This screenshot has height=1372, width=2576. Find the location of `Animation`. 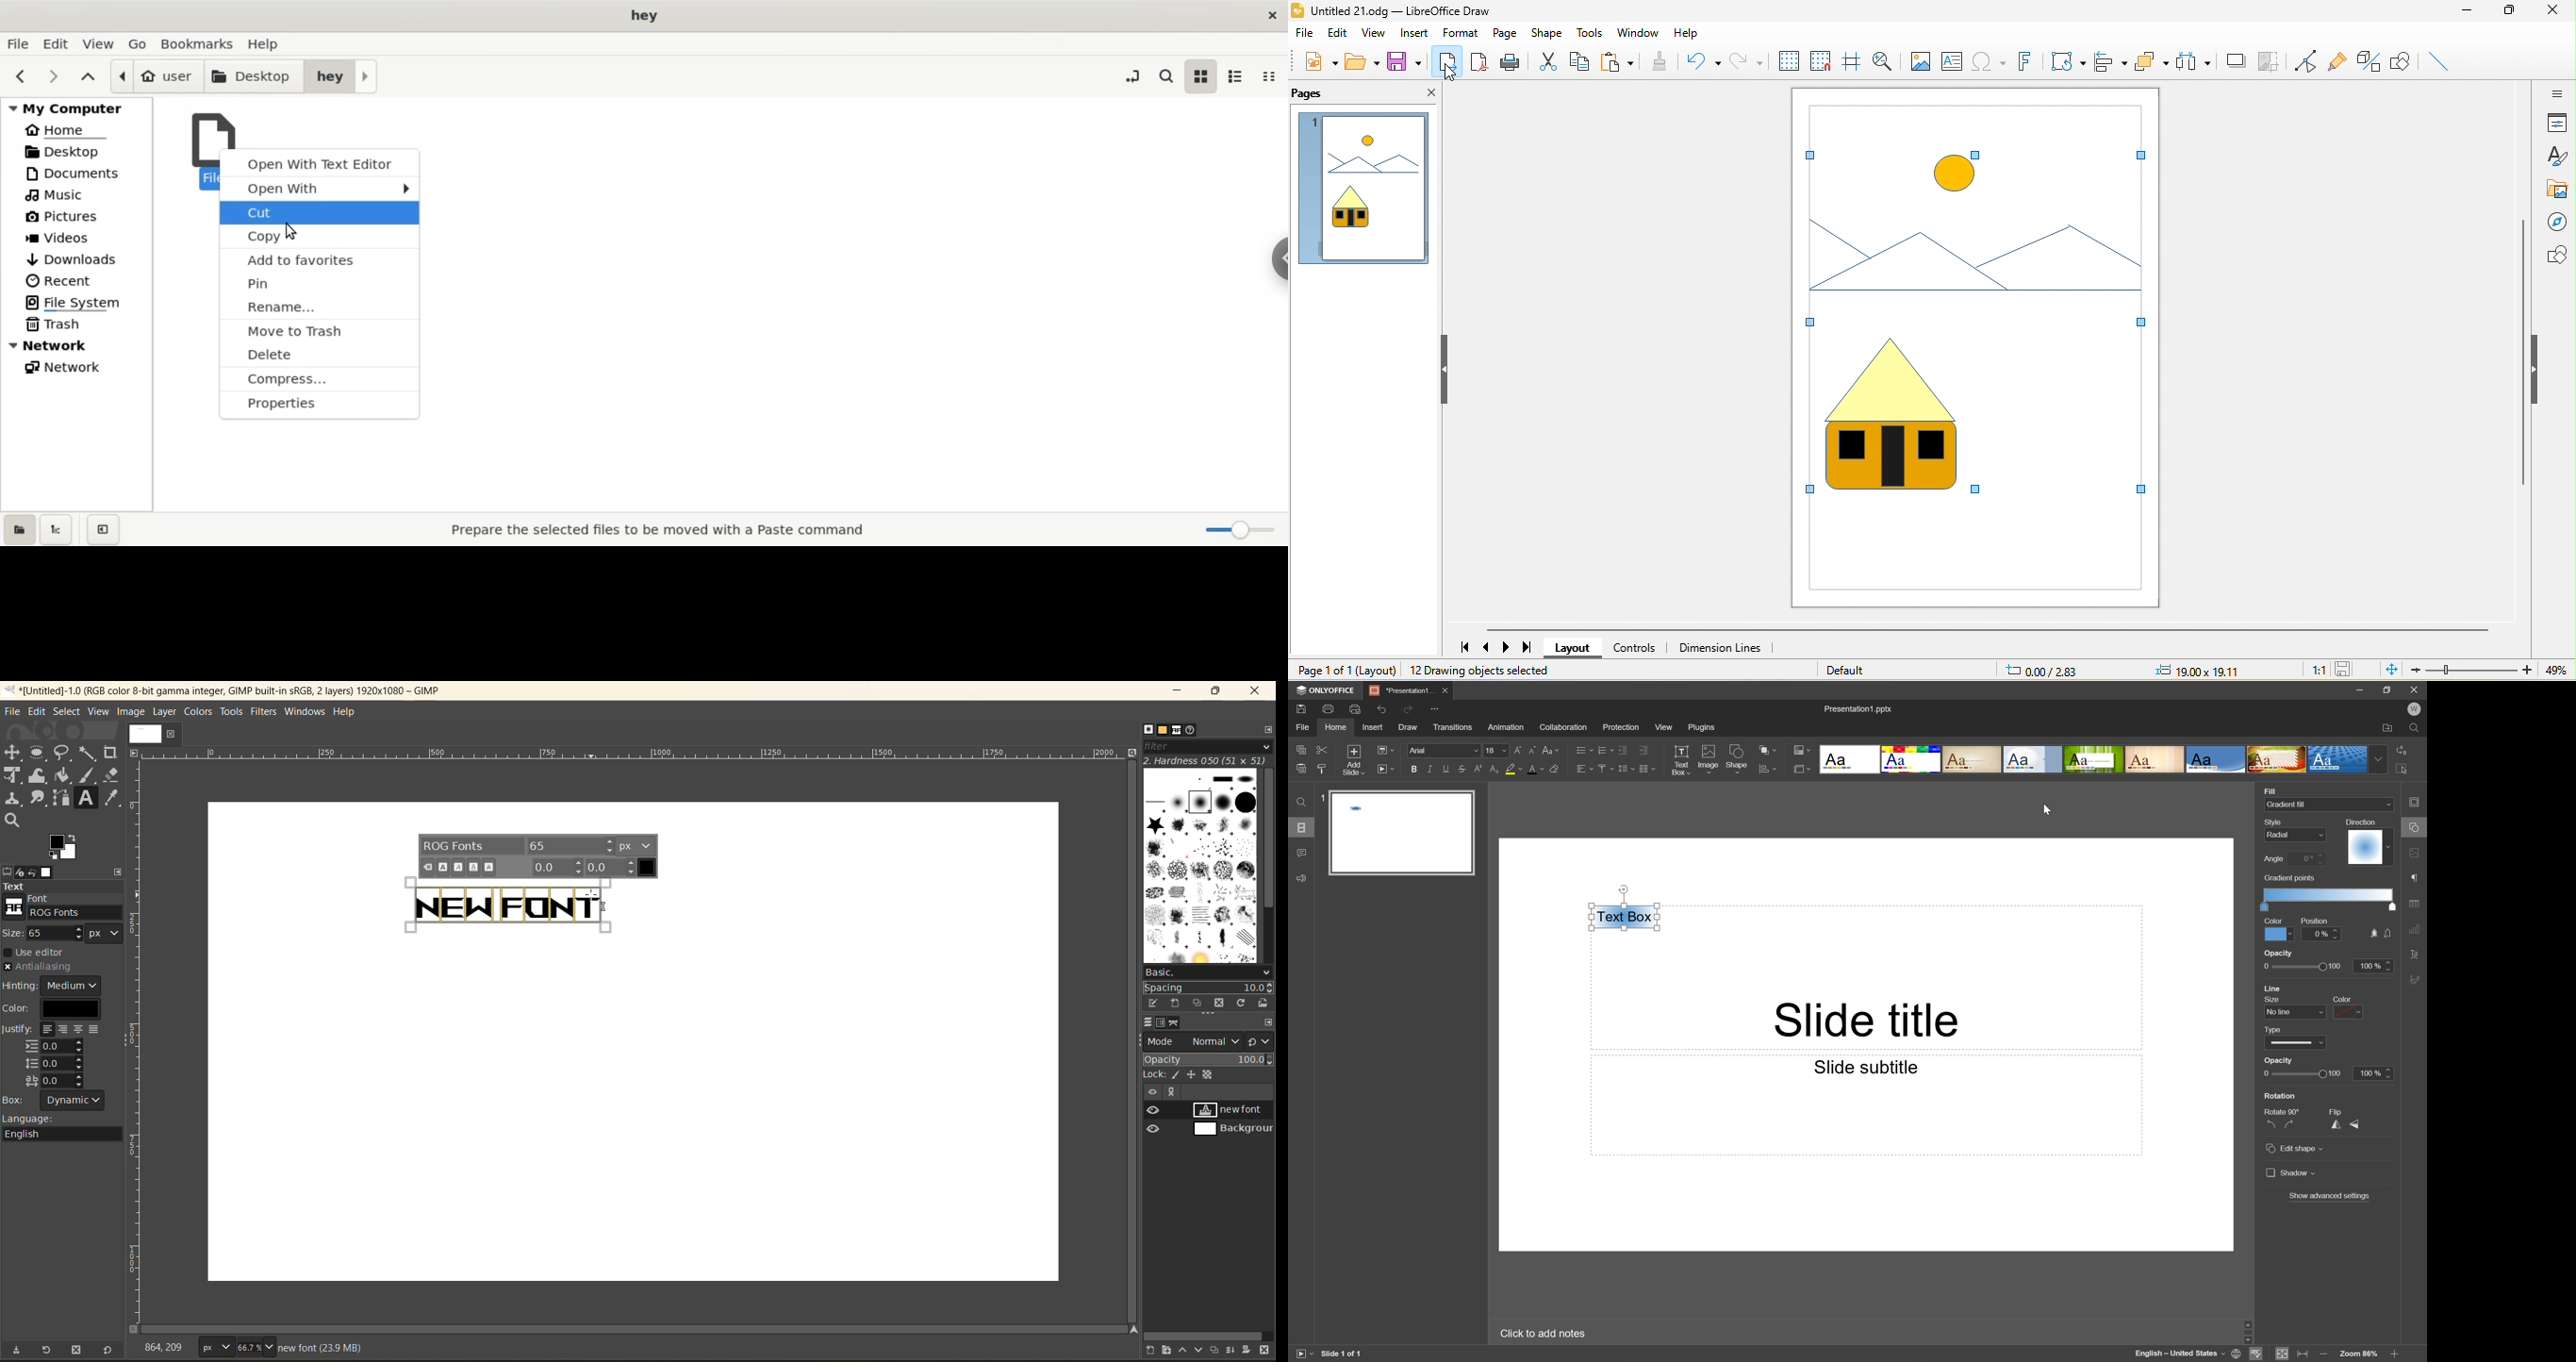

Animation is located at coordinates (1507, 727).